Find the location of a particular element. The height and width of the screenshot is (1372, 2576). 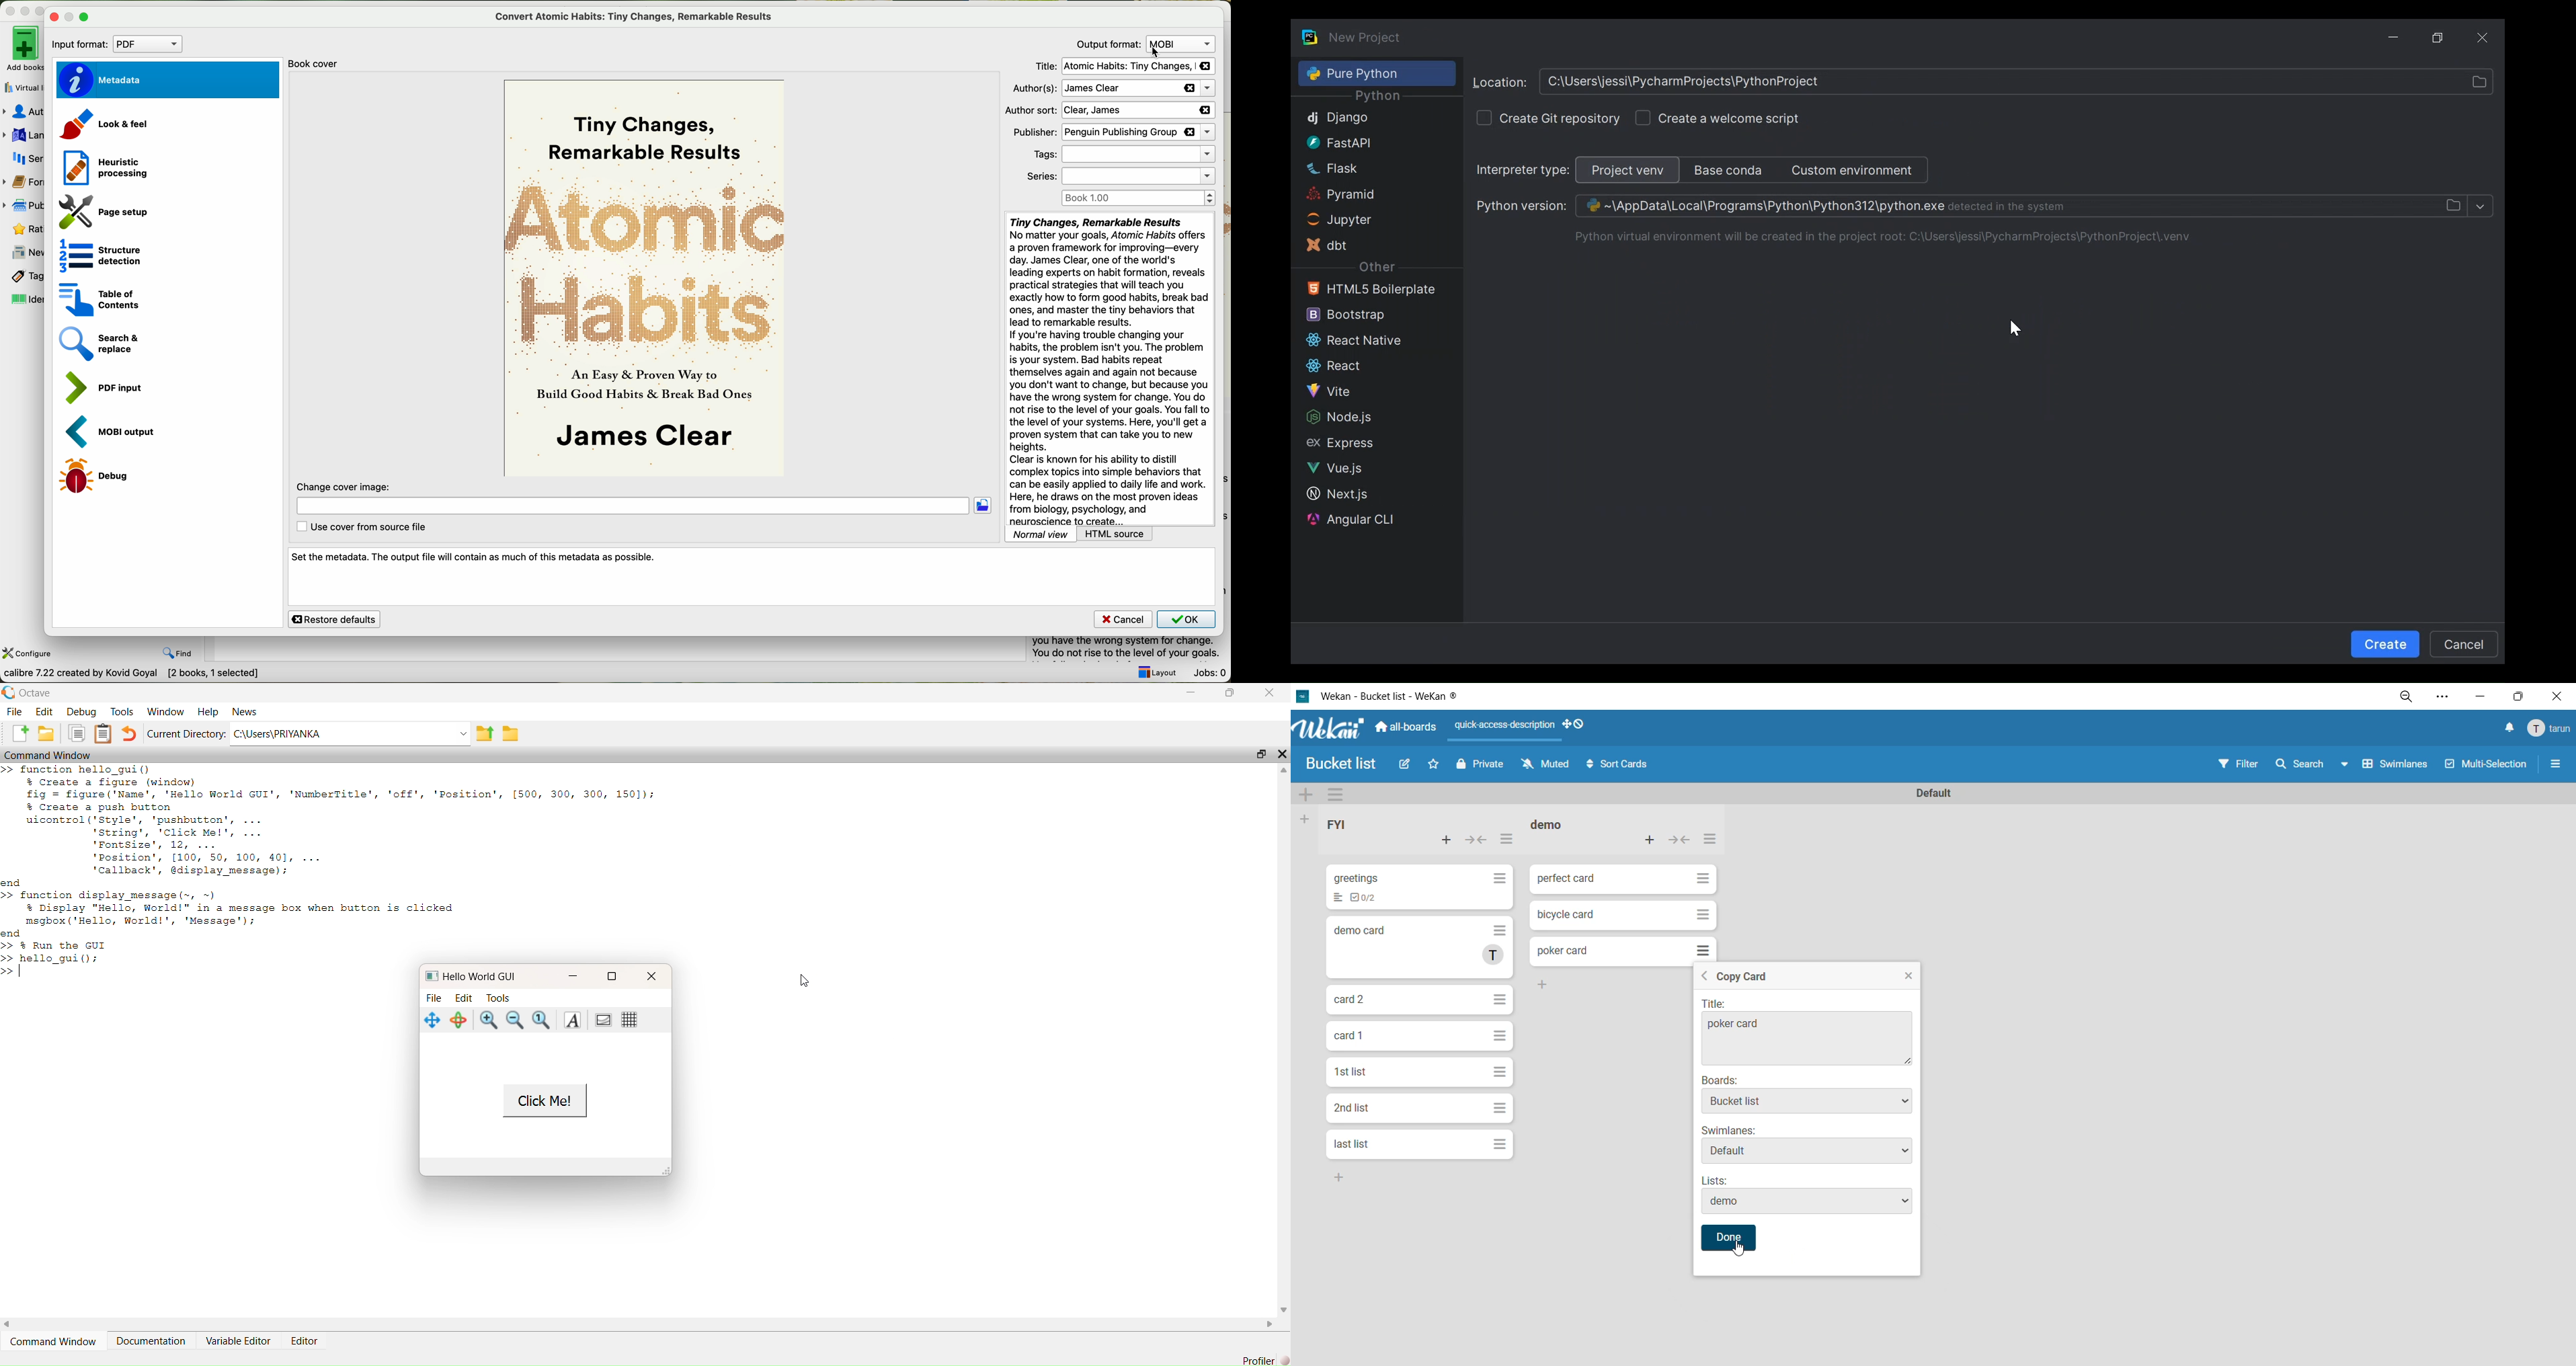

C:\Users\PRIYANKA is located at coordinates (292, 733).